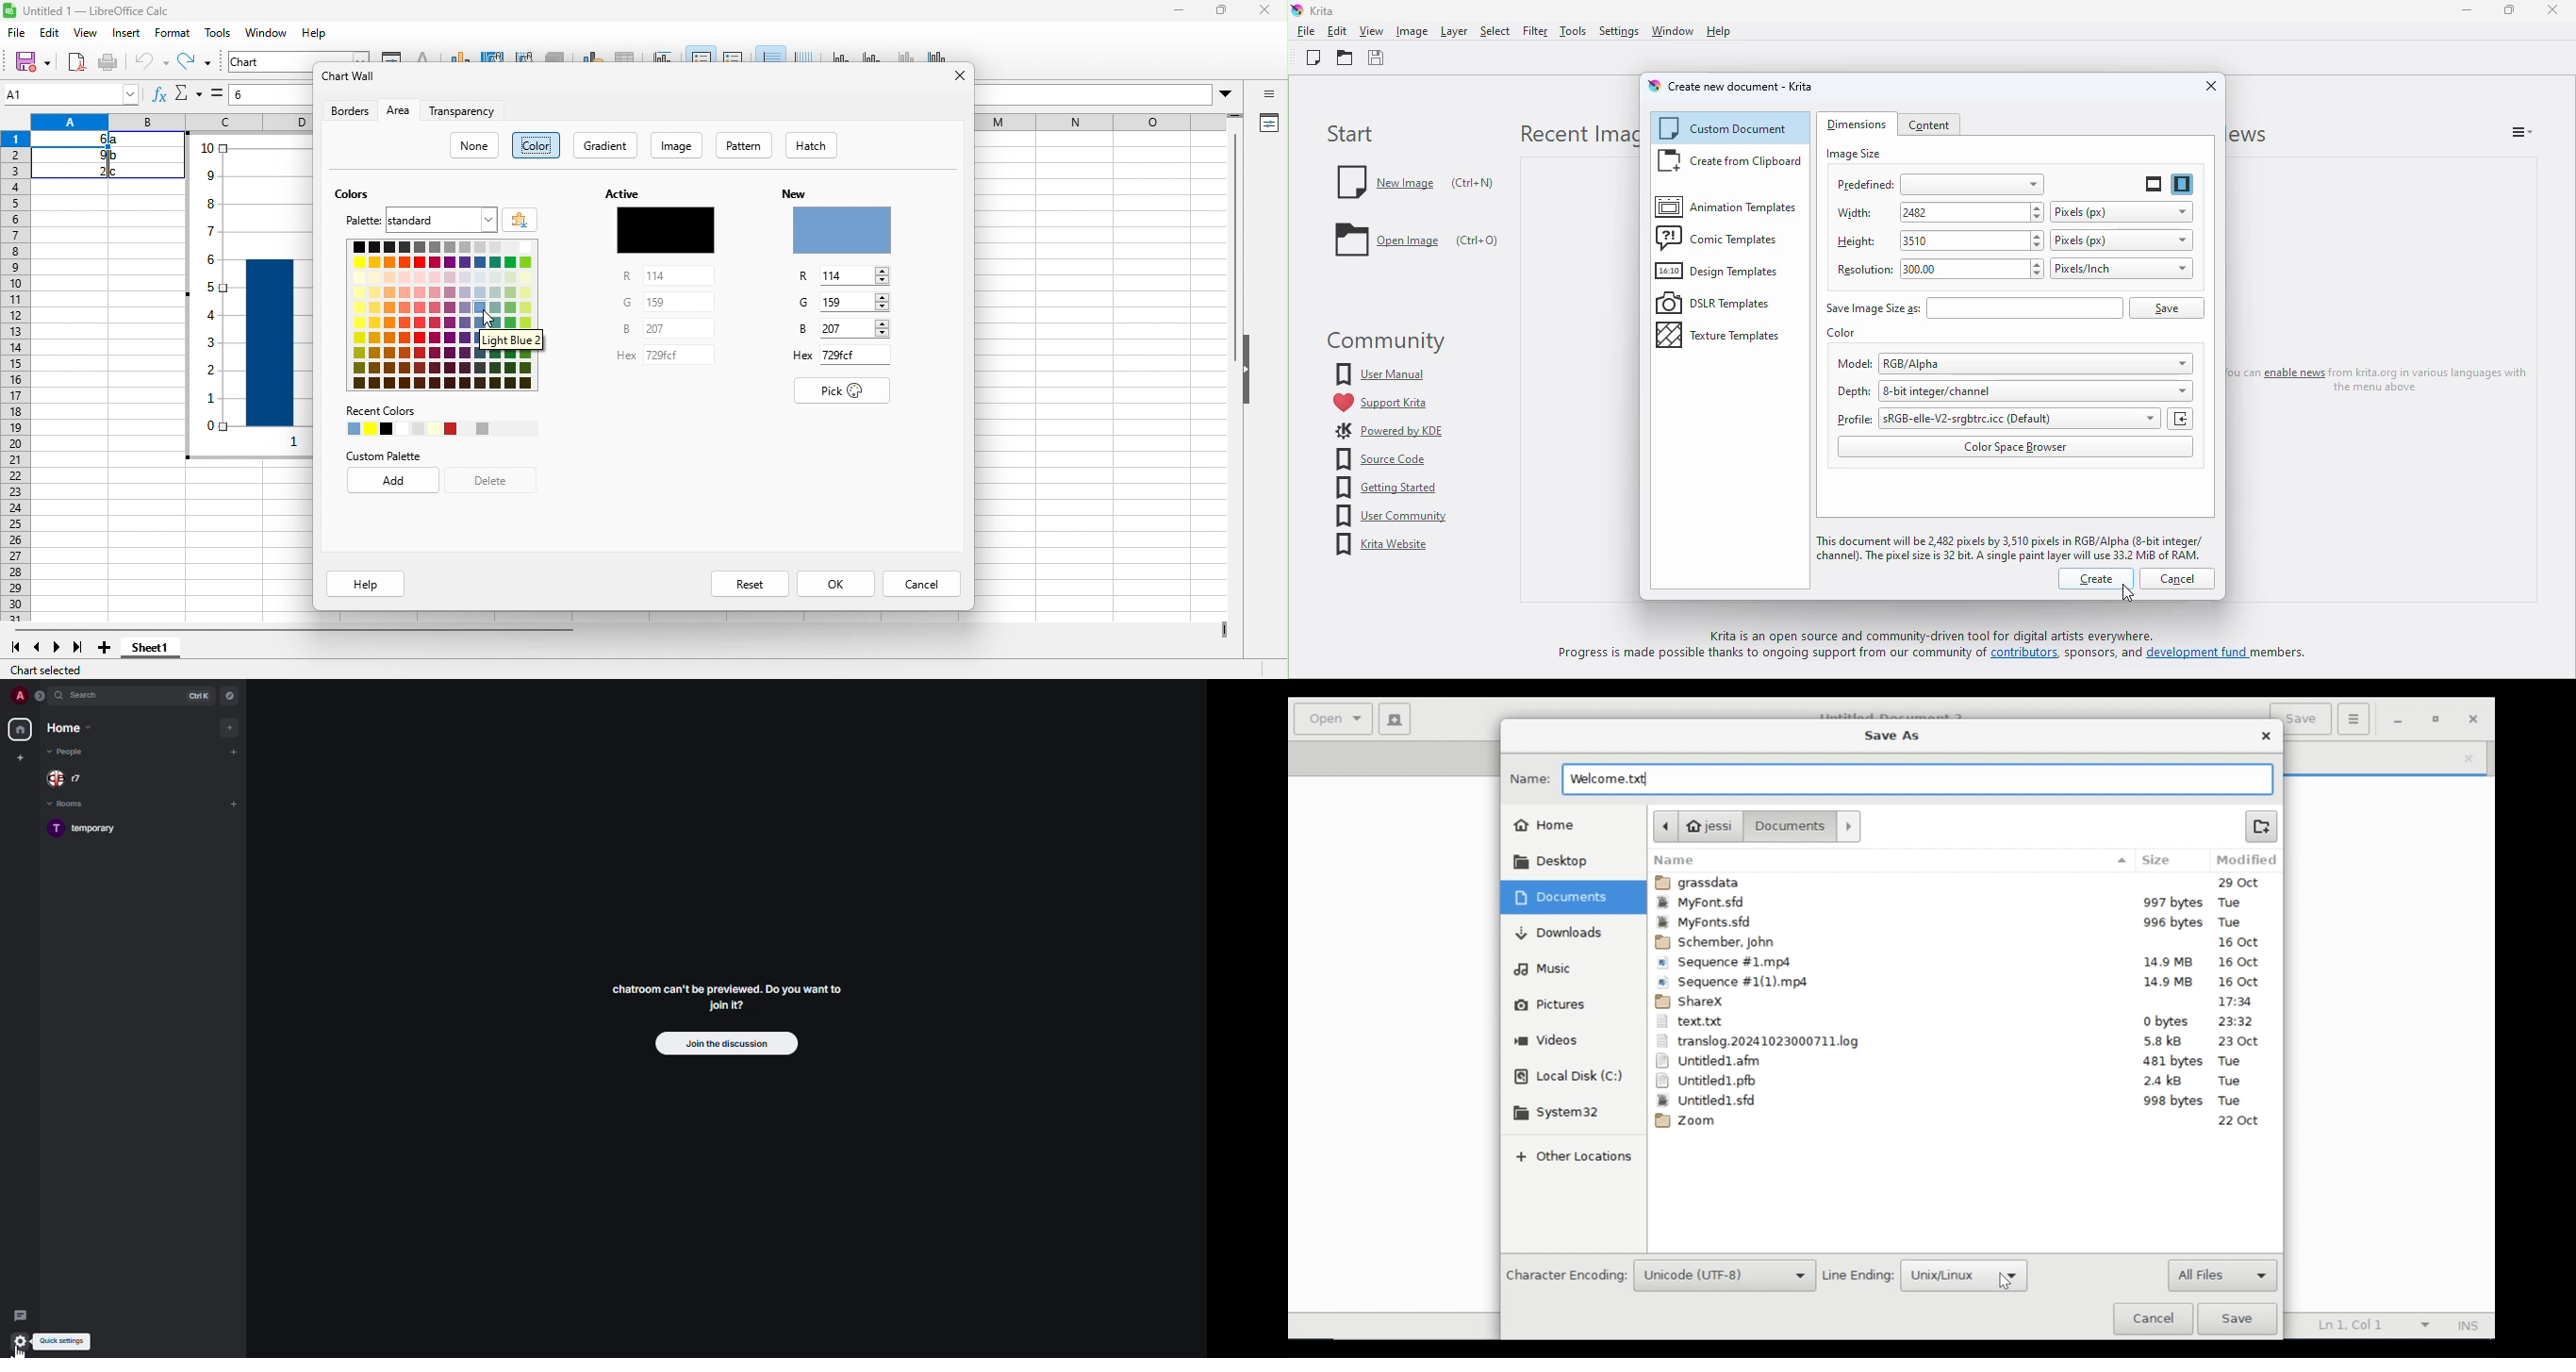 This screenshot has height=1372, width=2576. I want to click on R, so click(803, 279).